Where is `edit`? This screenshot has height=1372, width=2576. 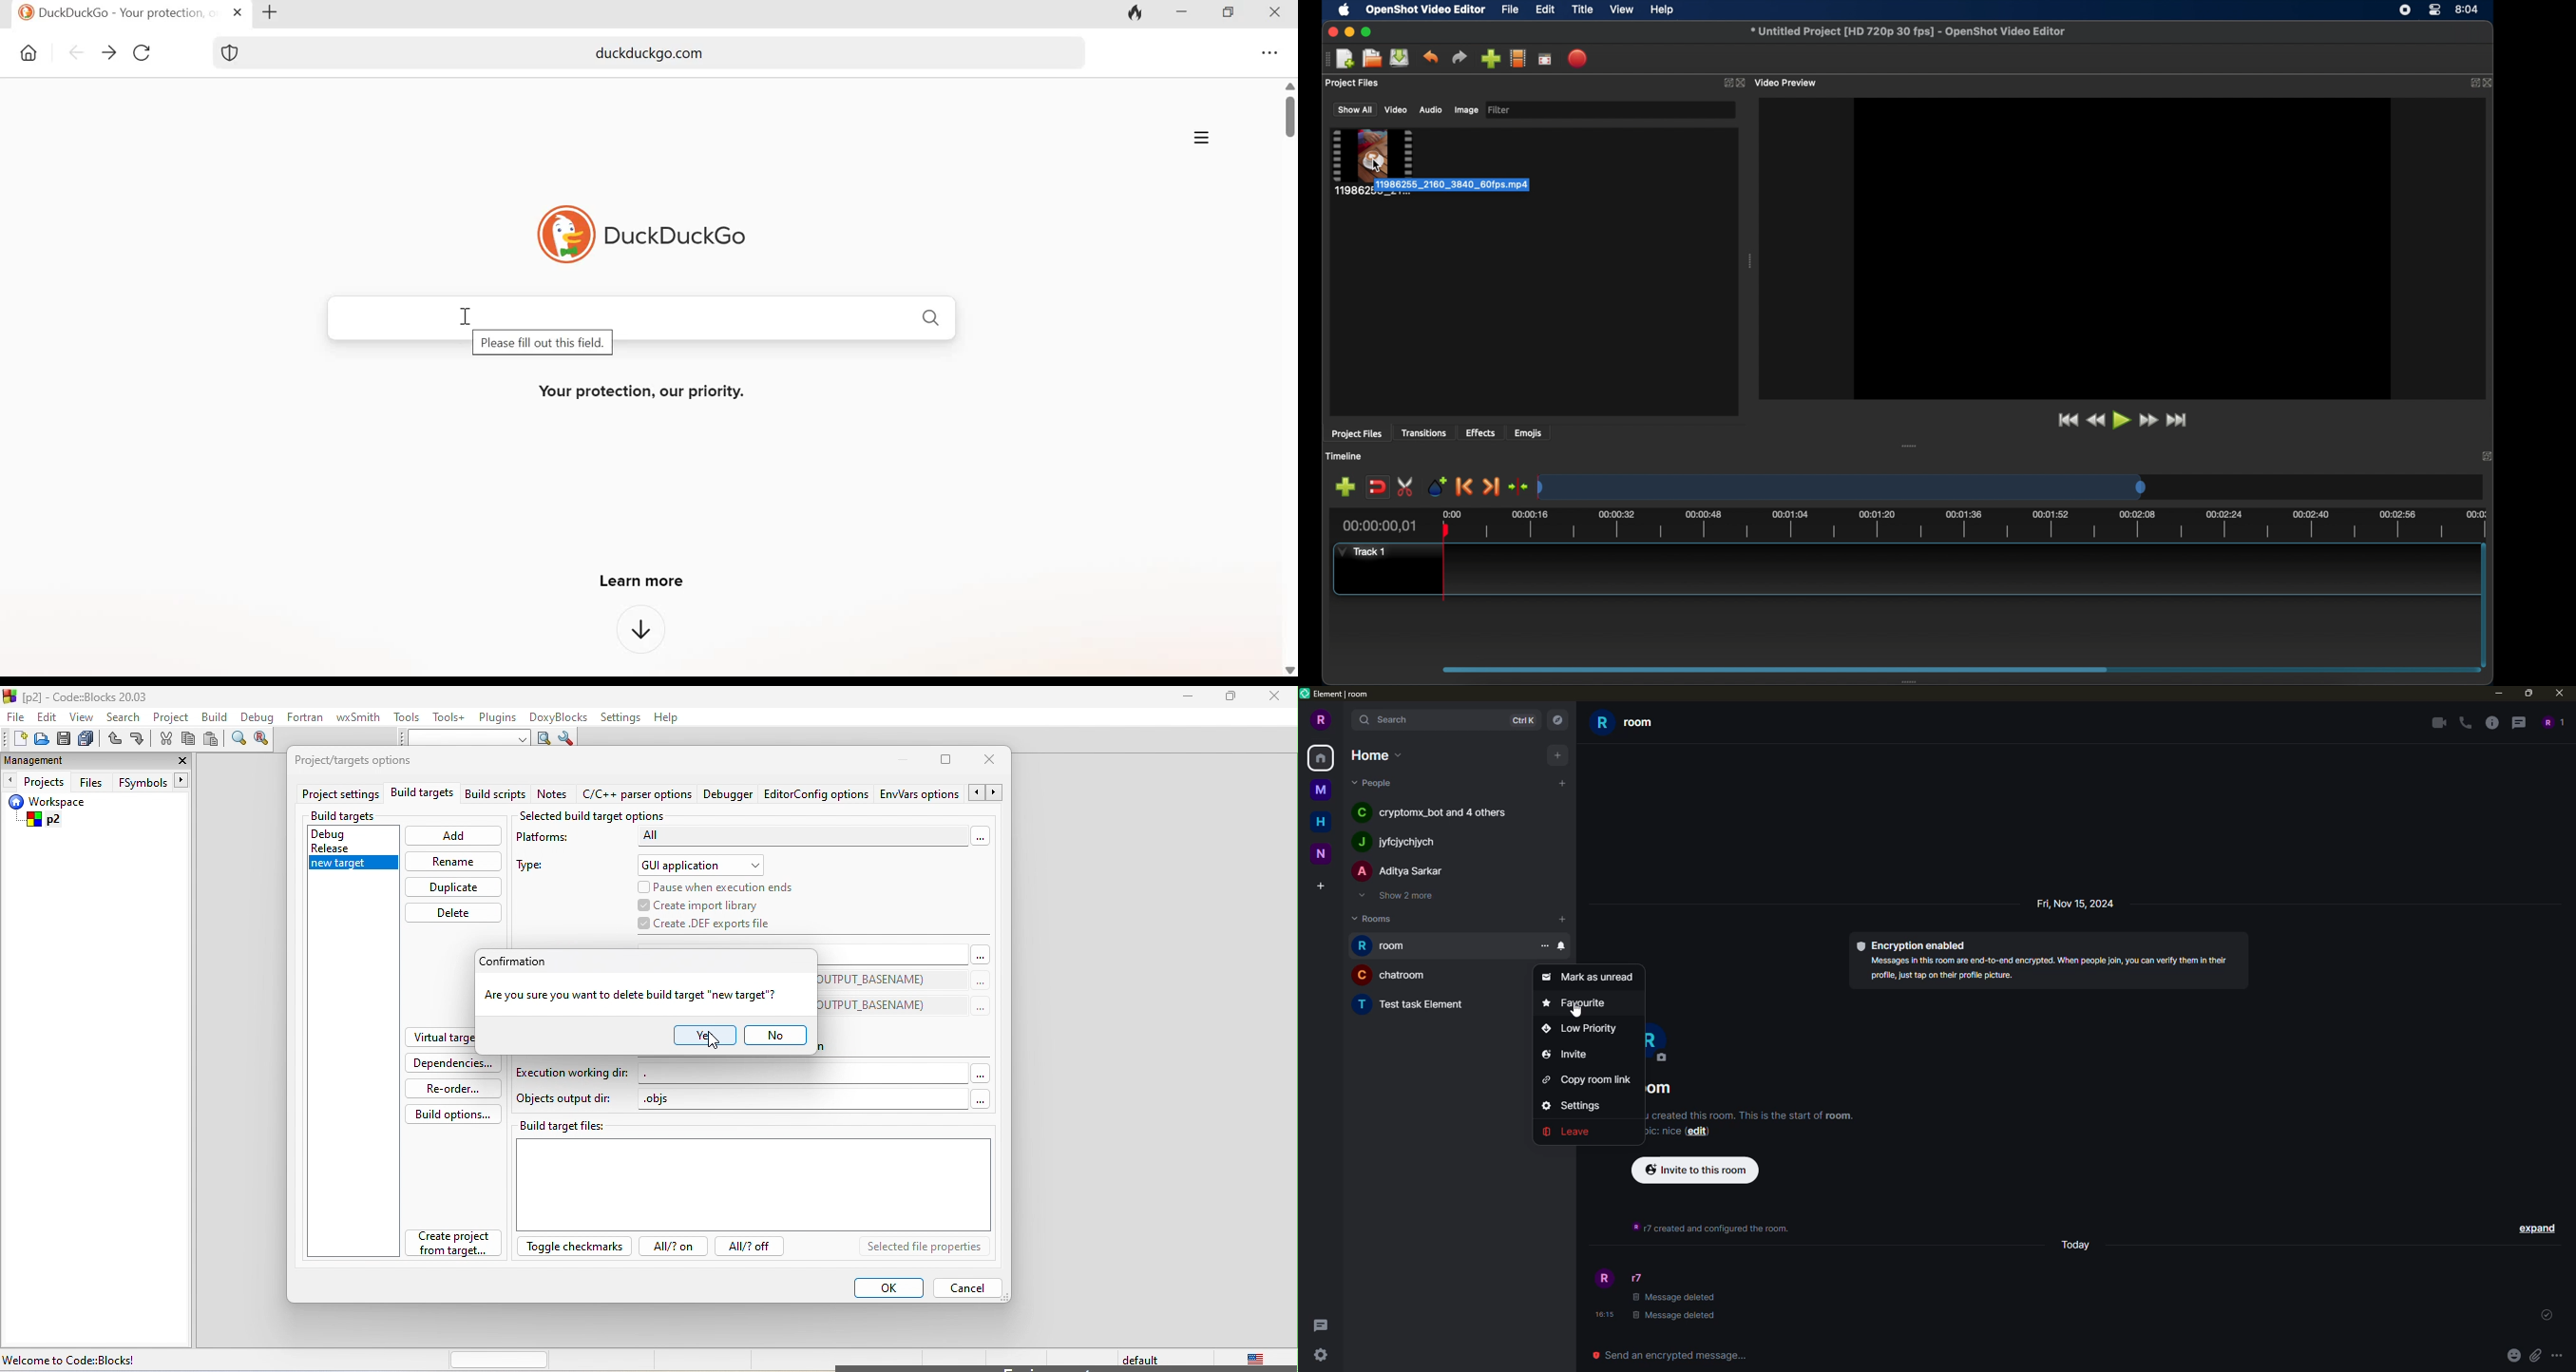
edit is located at coordinates (48, 718).